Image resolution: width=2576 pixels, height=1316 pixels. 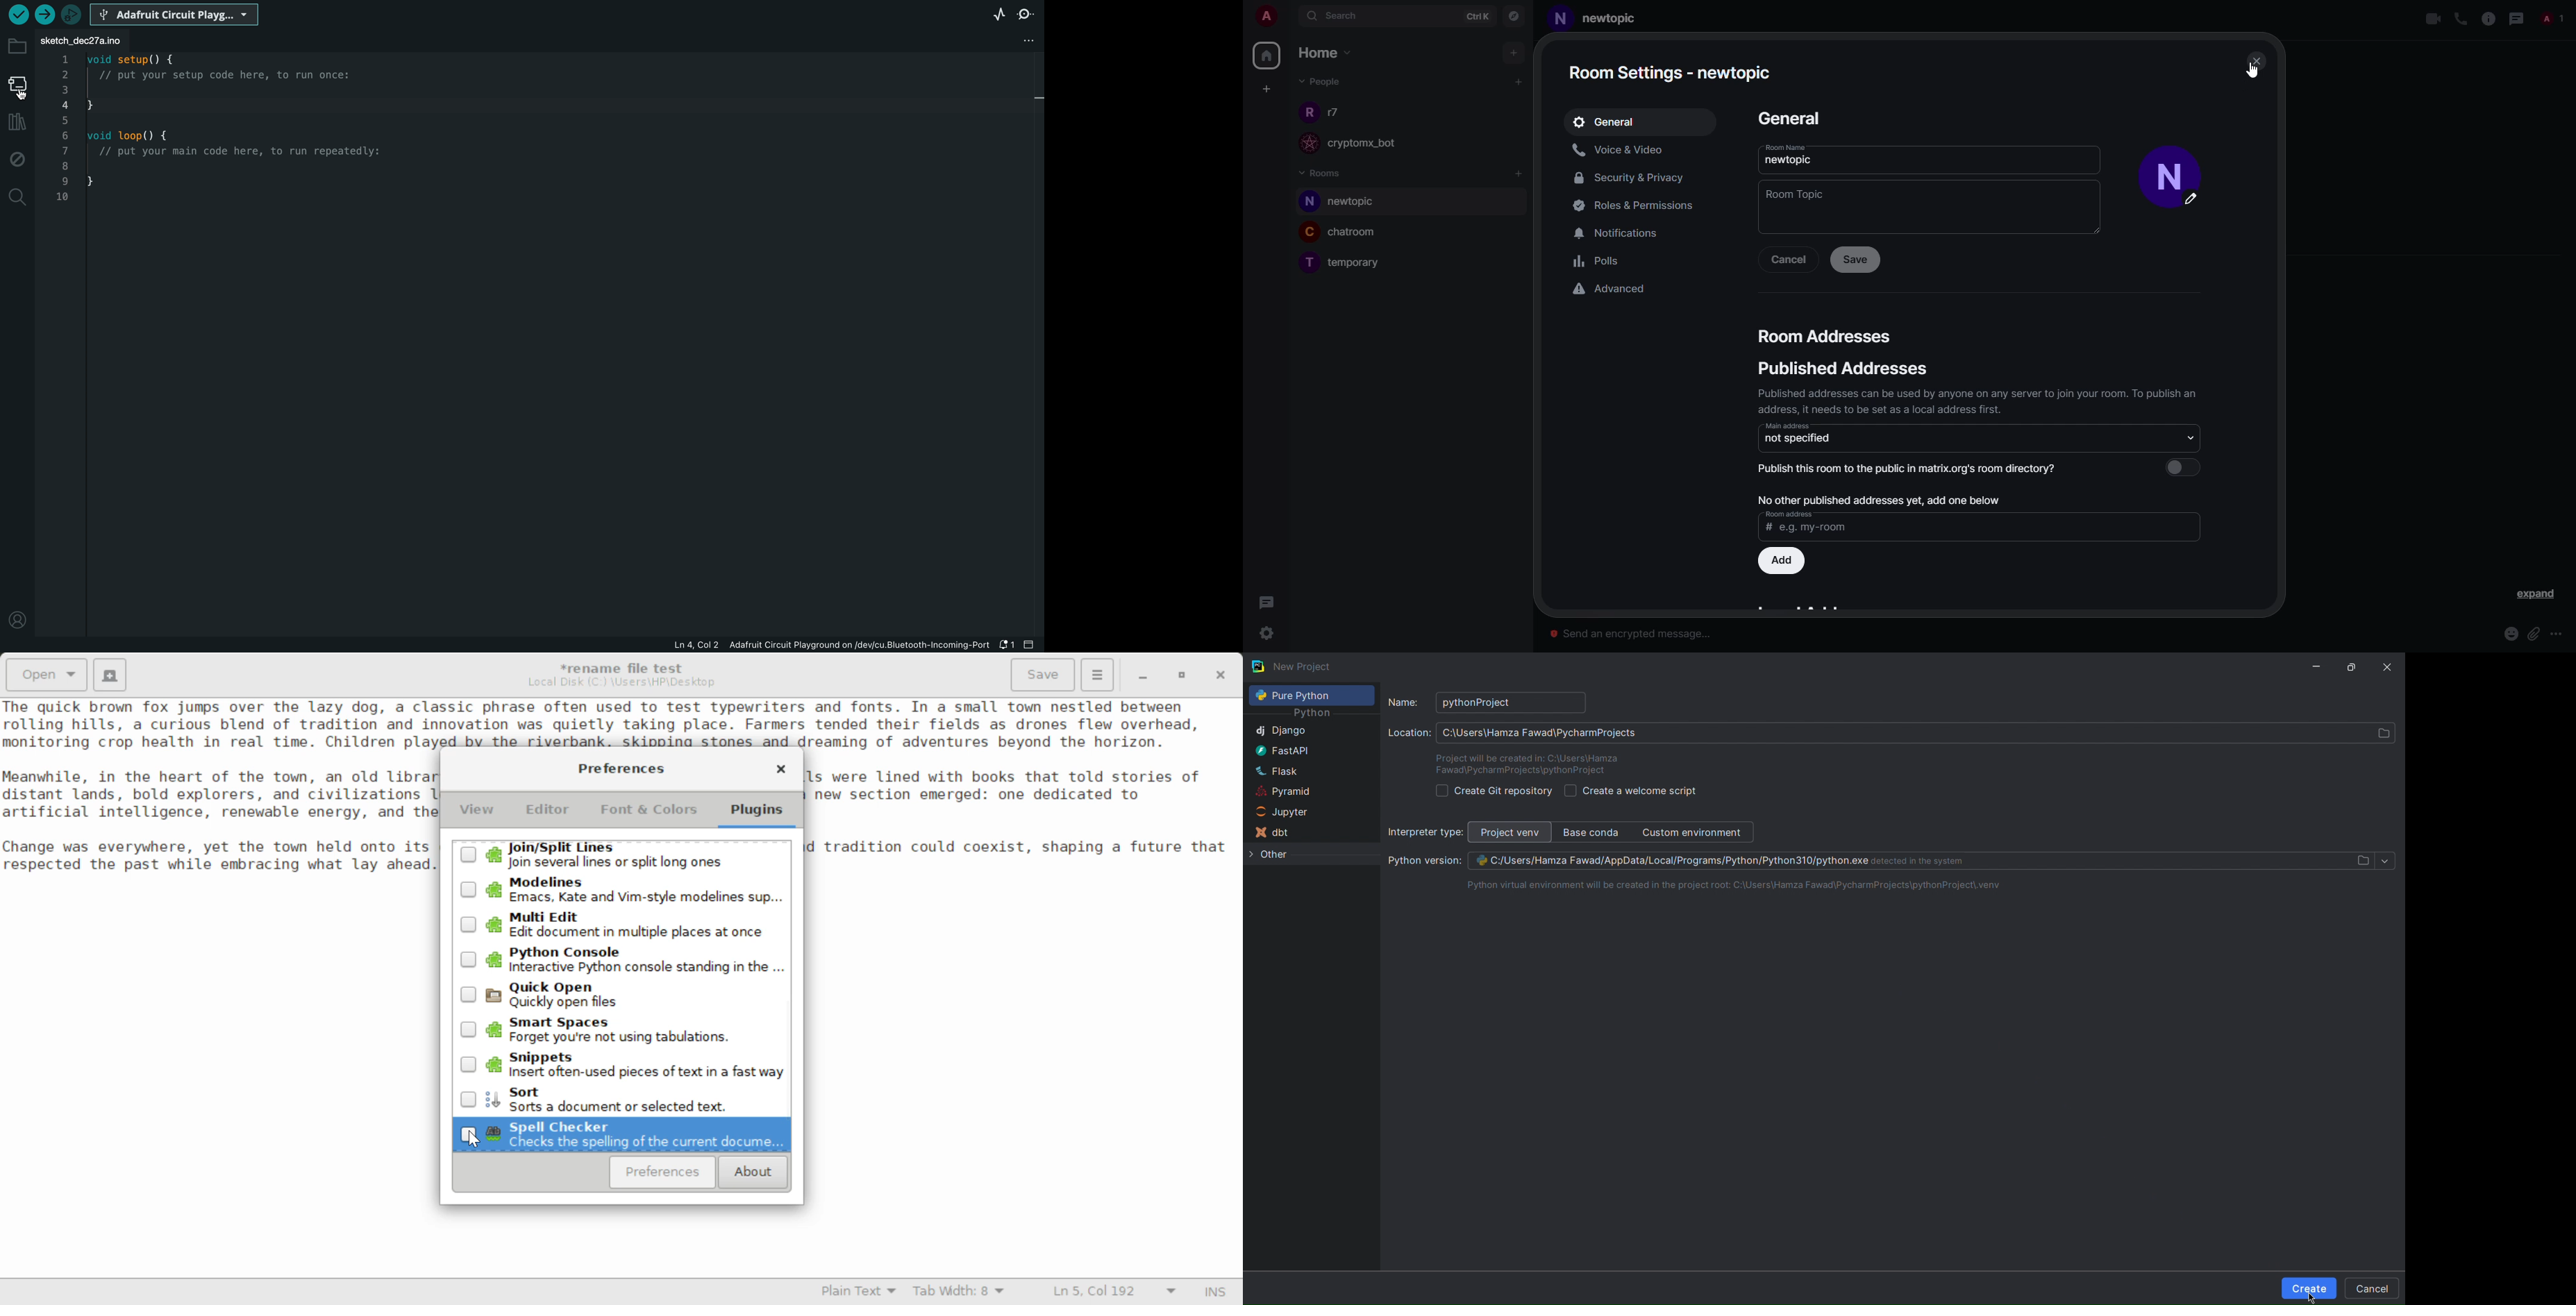 I want to click on drop down, so click(x=2186, y=437).